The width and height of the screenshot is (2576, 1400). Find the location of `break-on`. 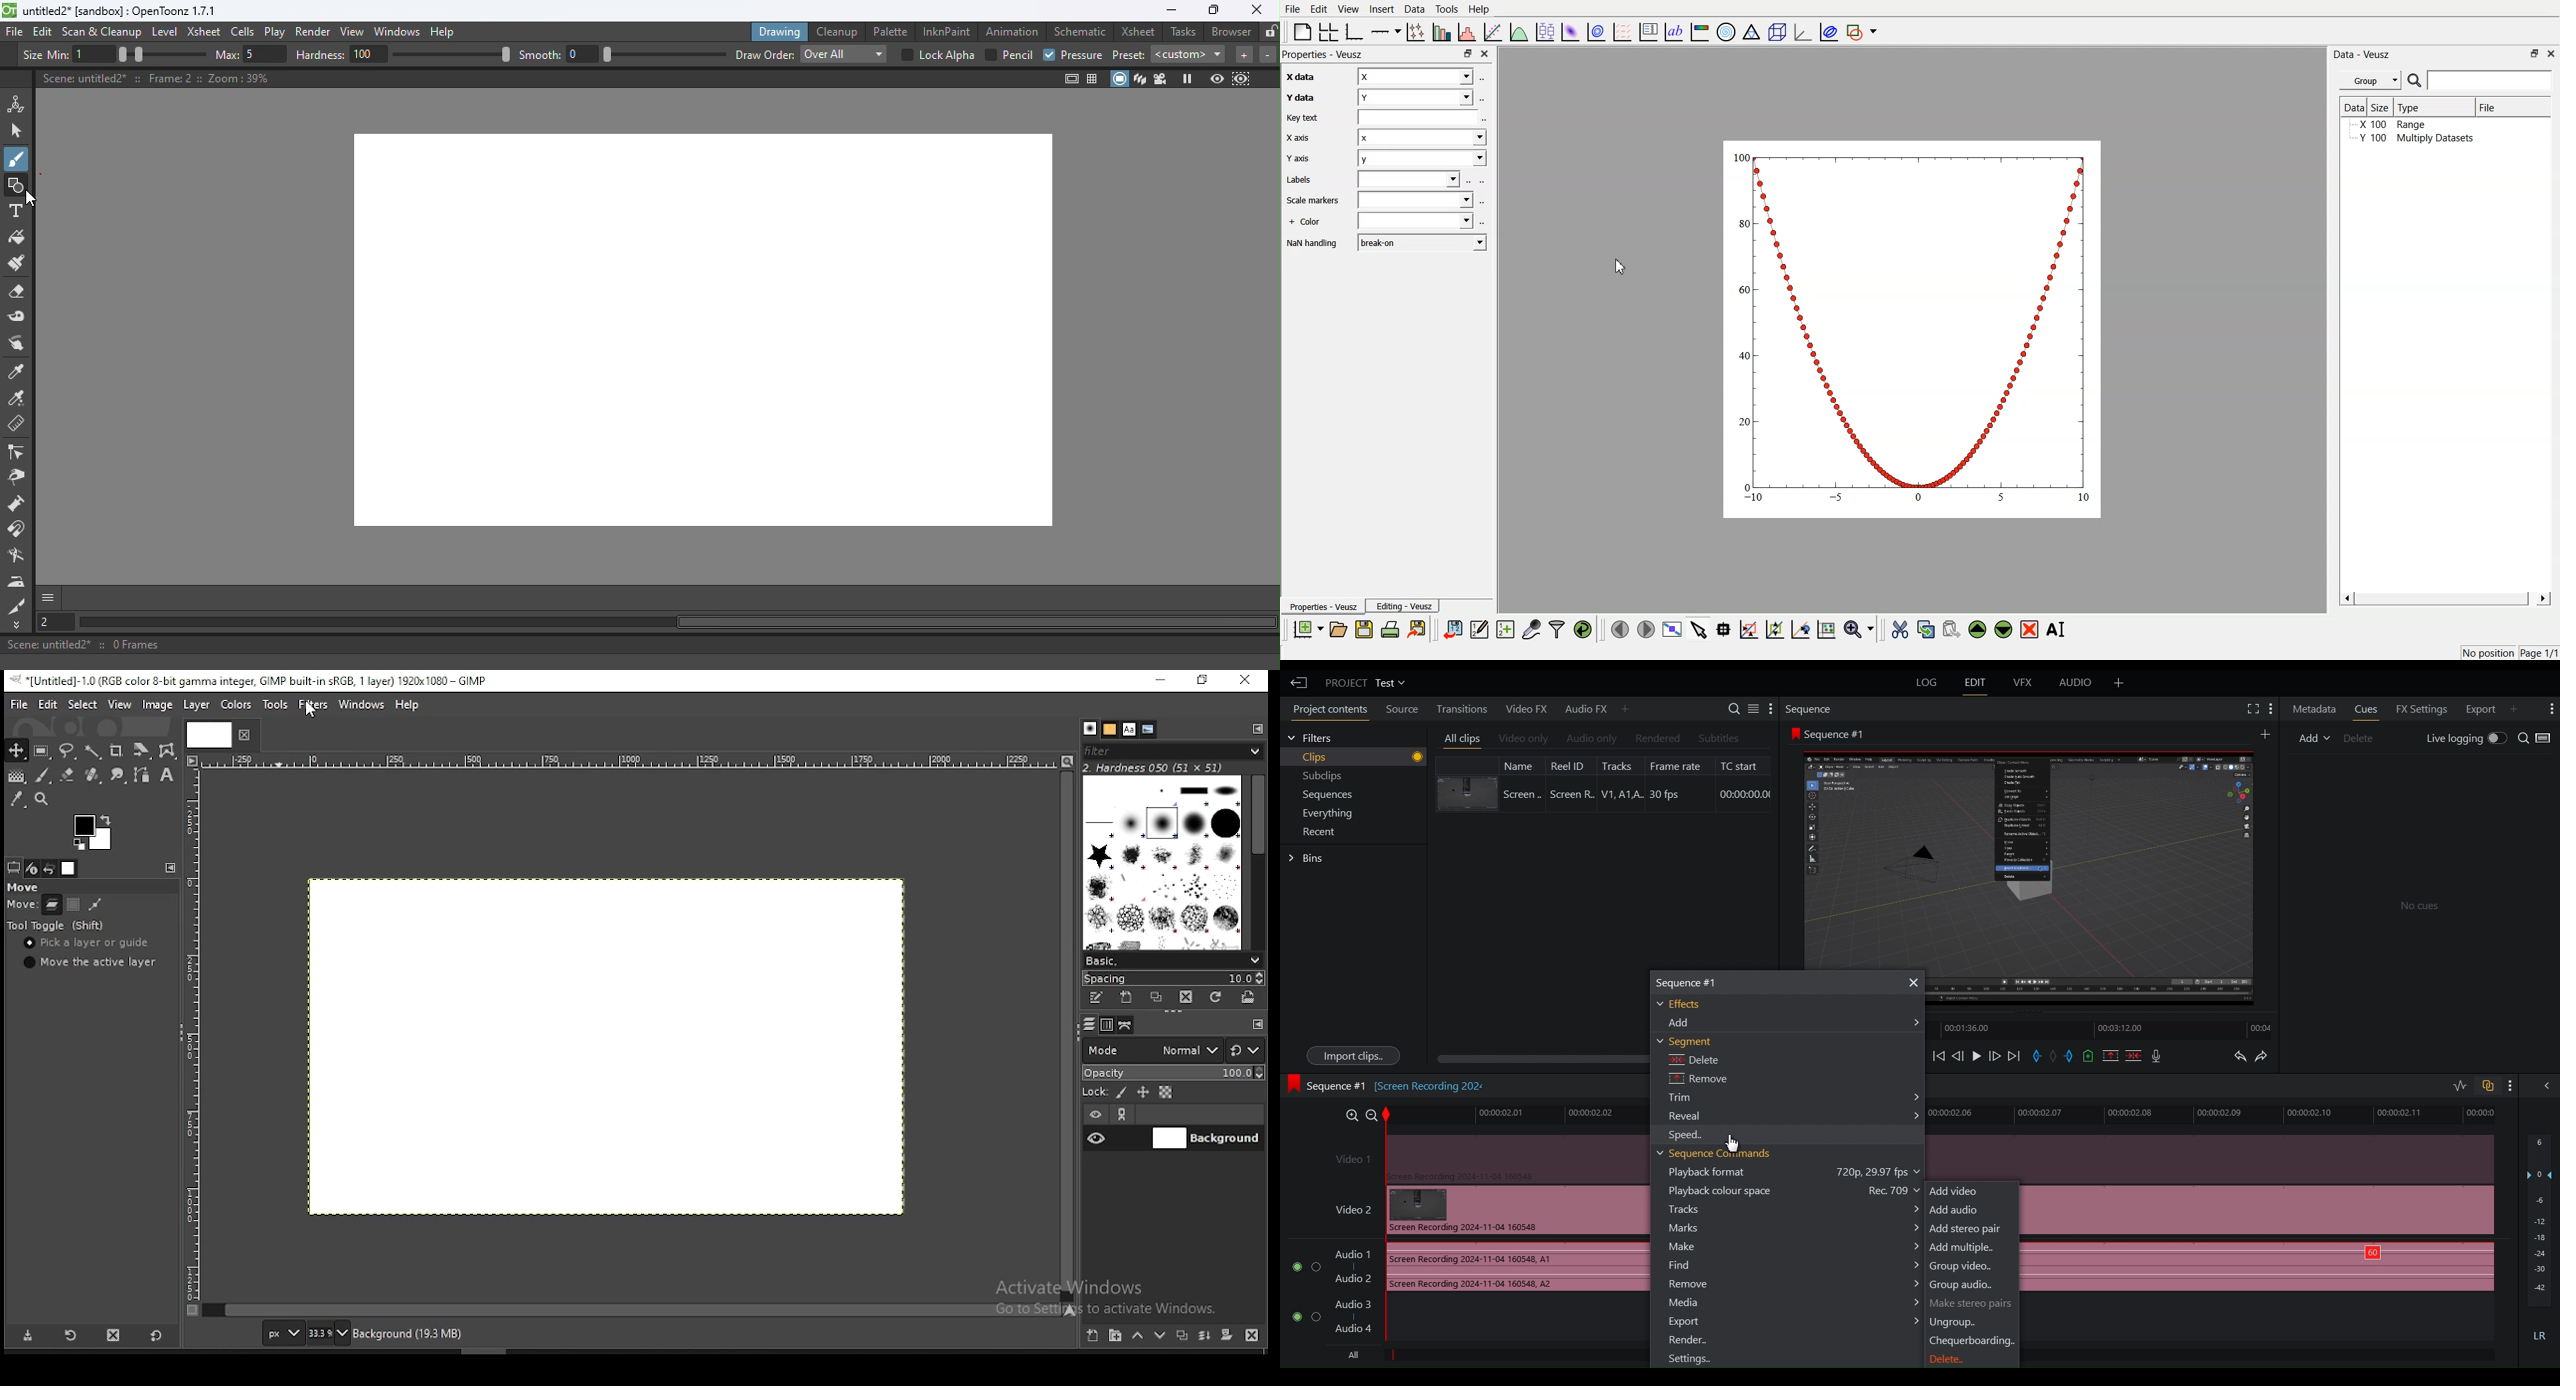

break-on is located at coordinates (1423, 242).